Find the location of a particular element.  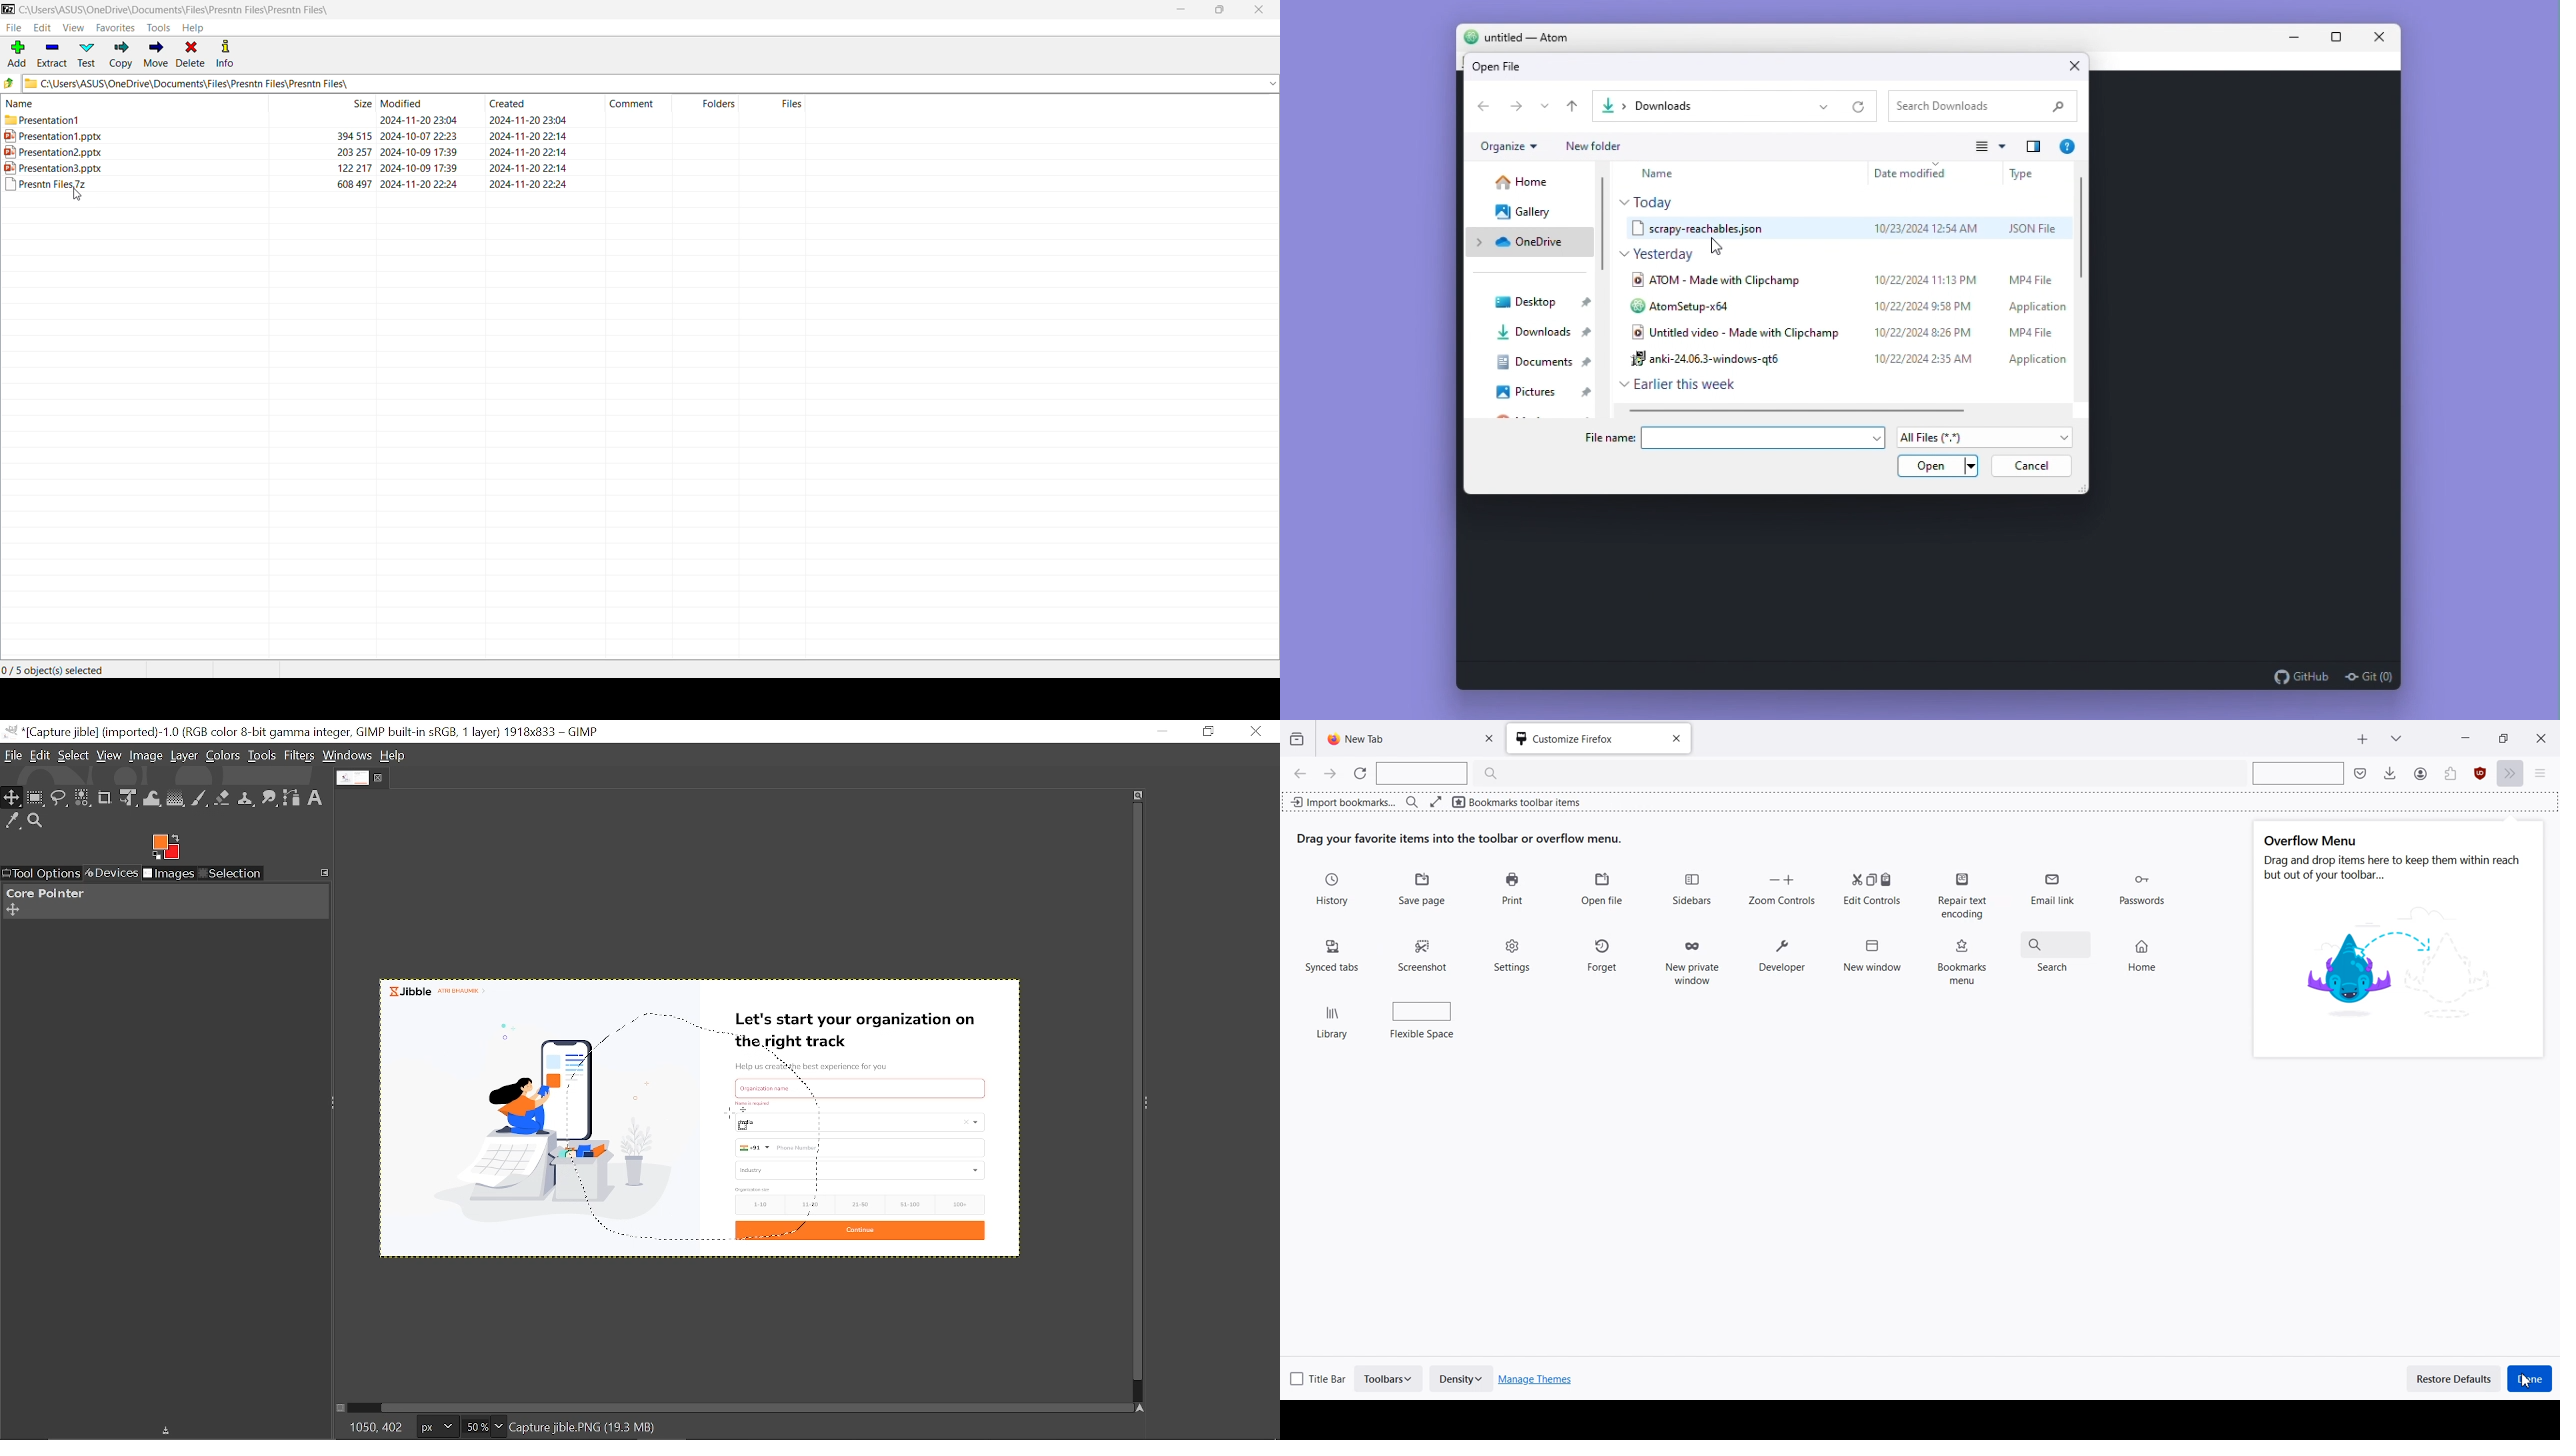

Move is located at coordinates (156, 55).